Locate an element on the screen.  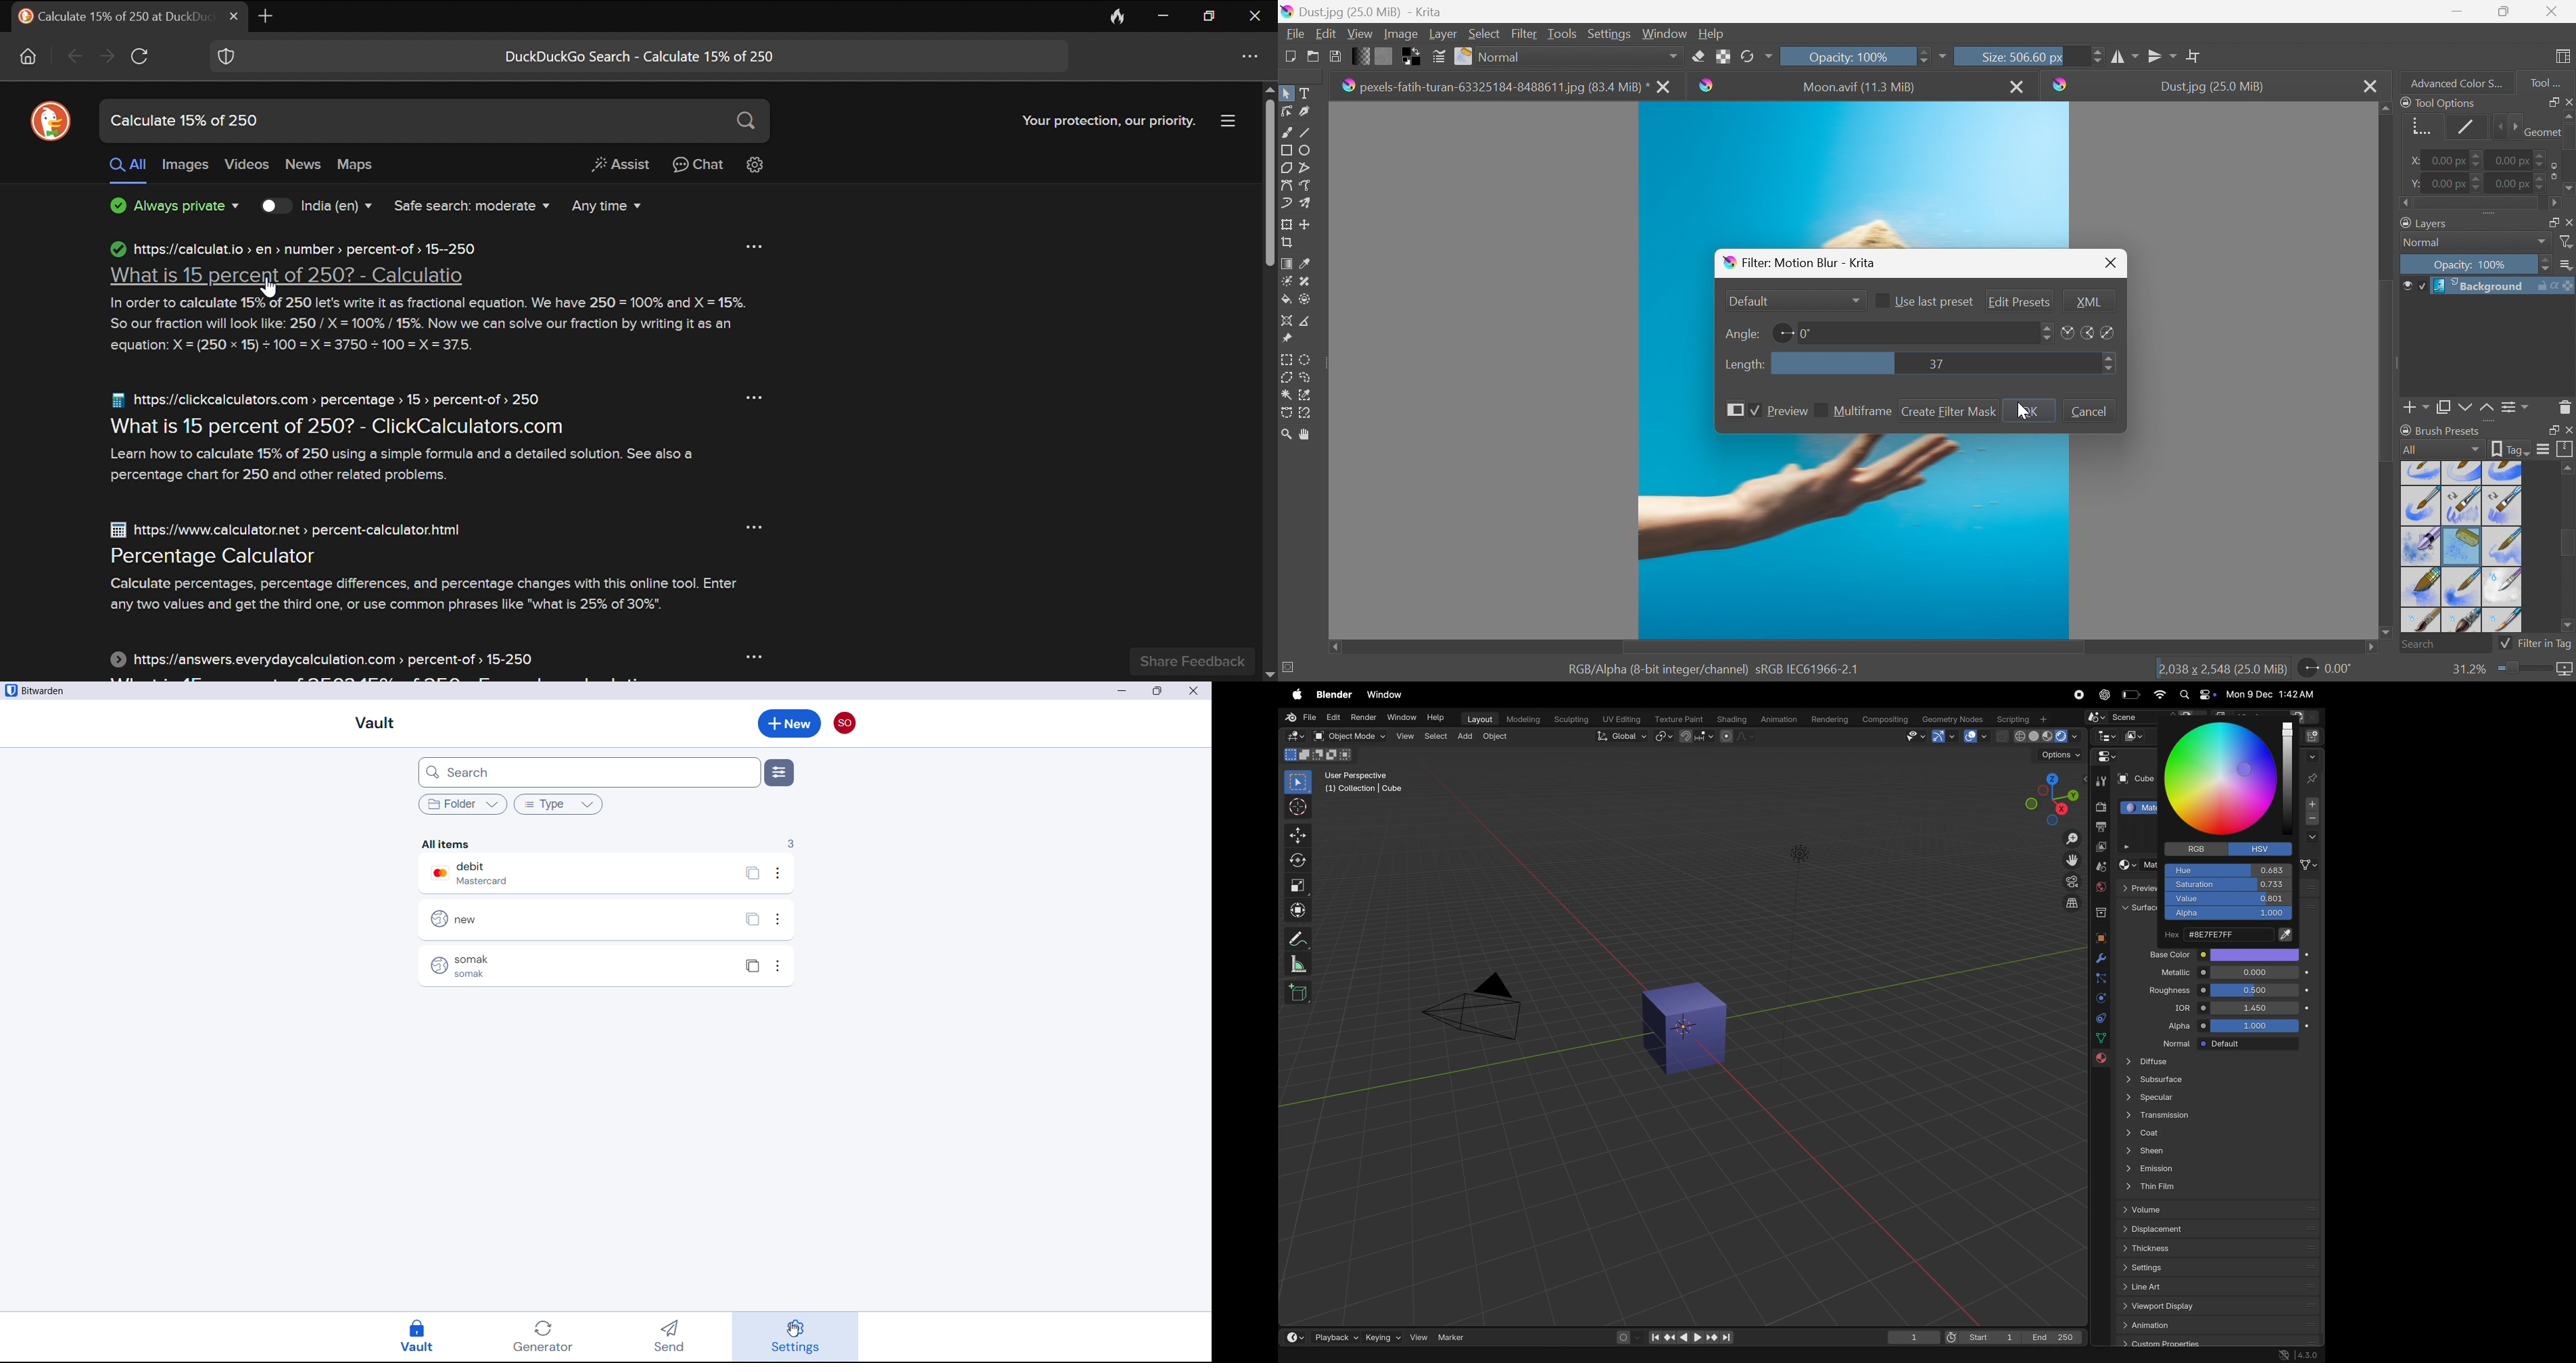
Cancel is located at coordinates (2089, 410).